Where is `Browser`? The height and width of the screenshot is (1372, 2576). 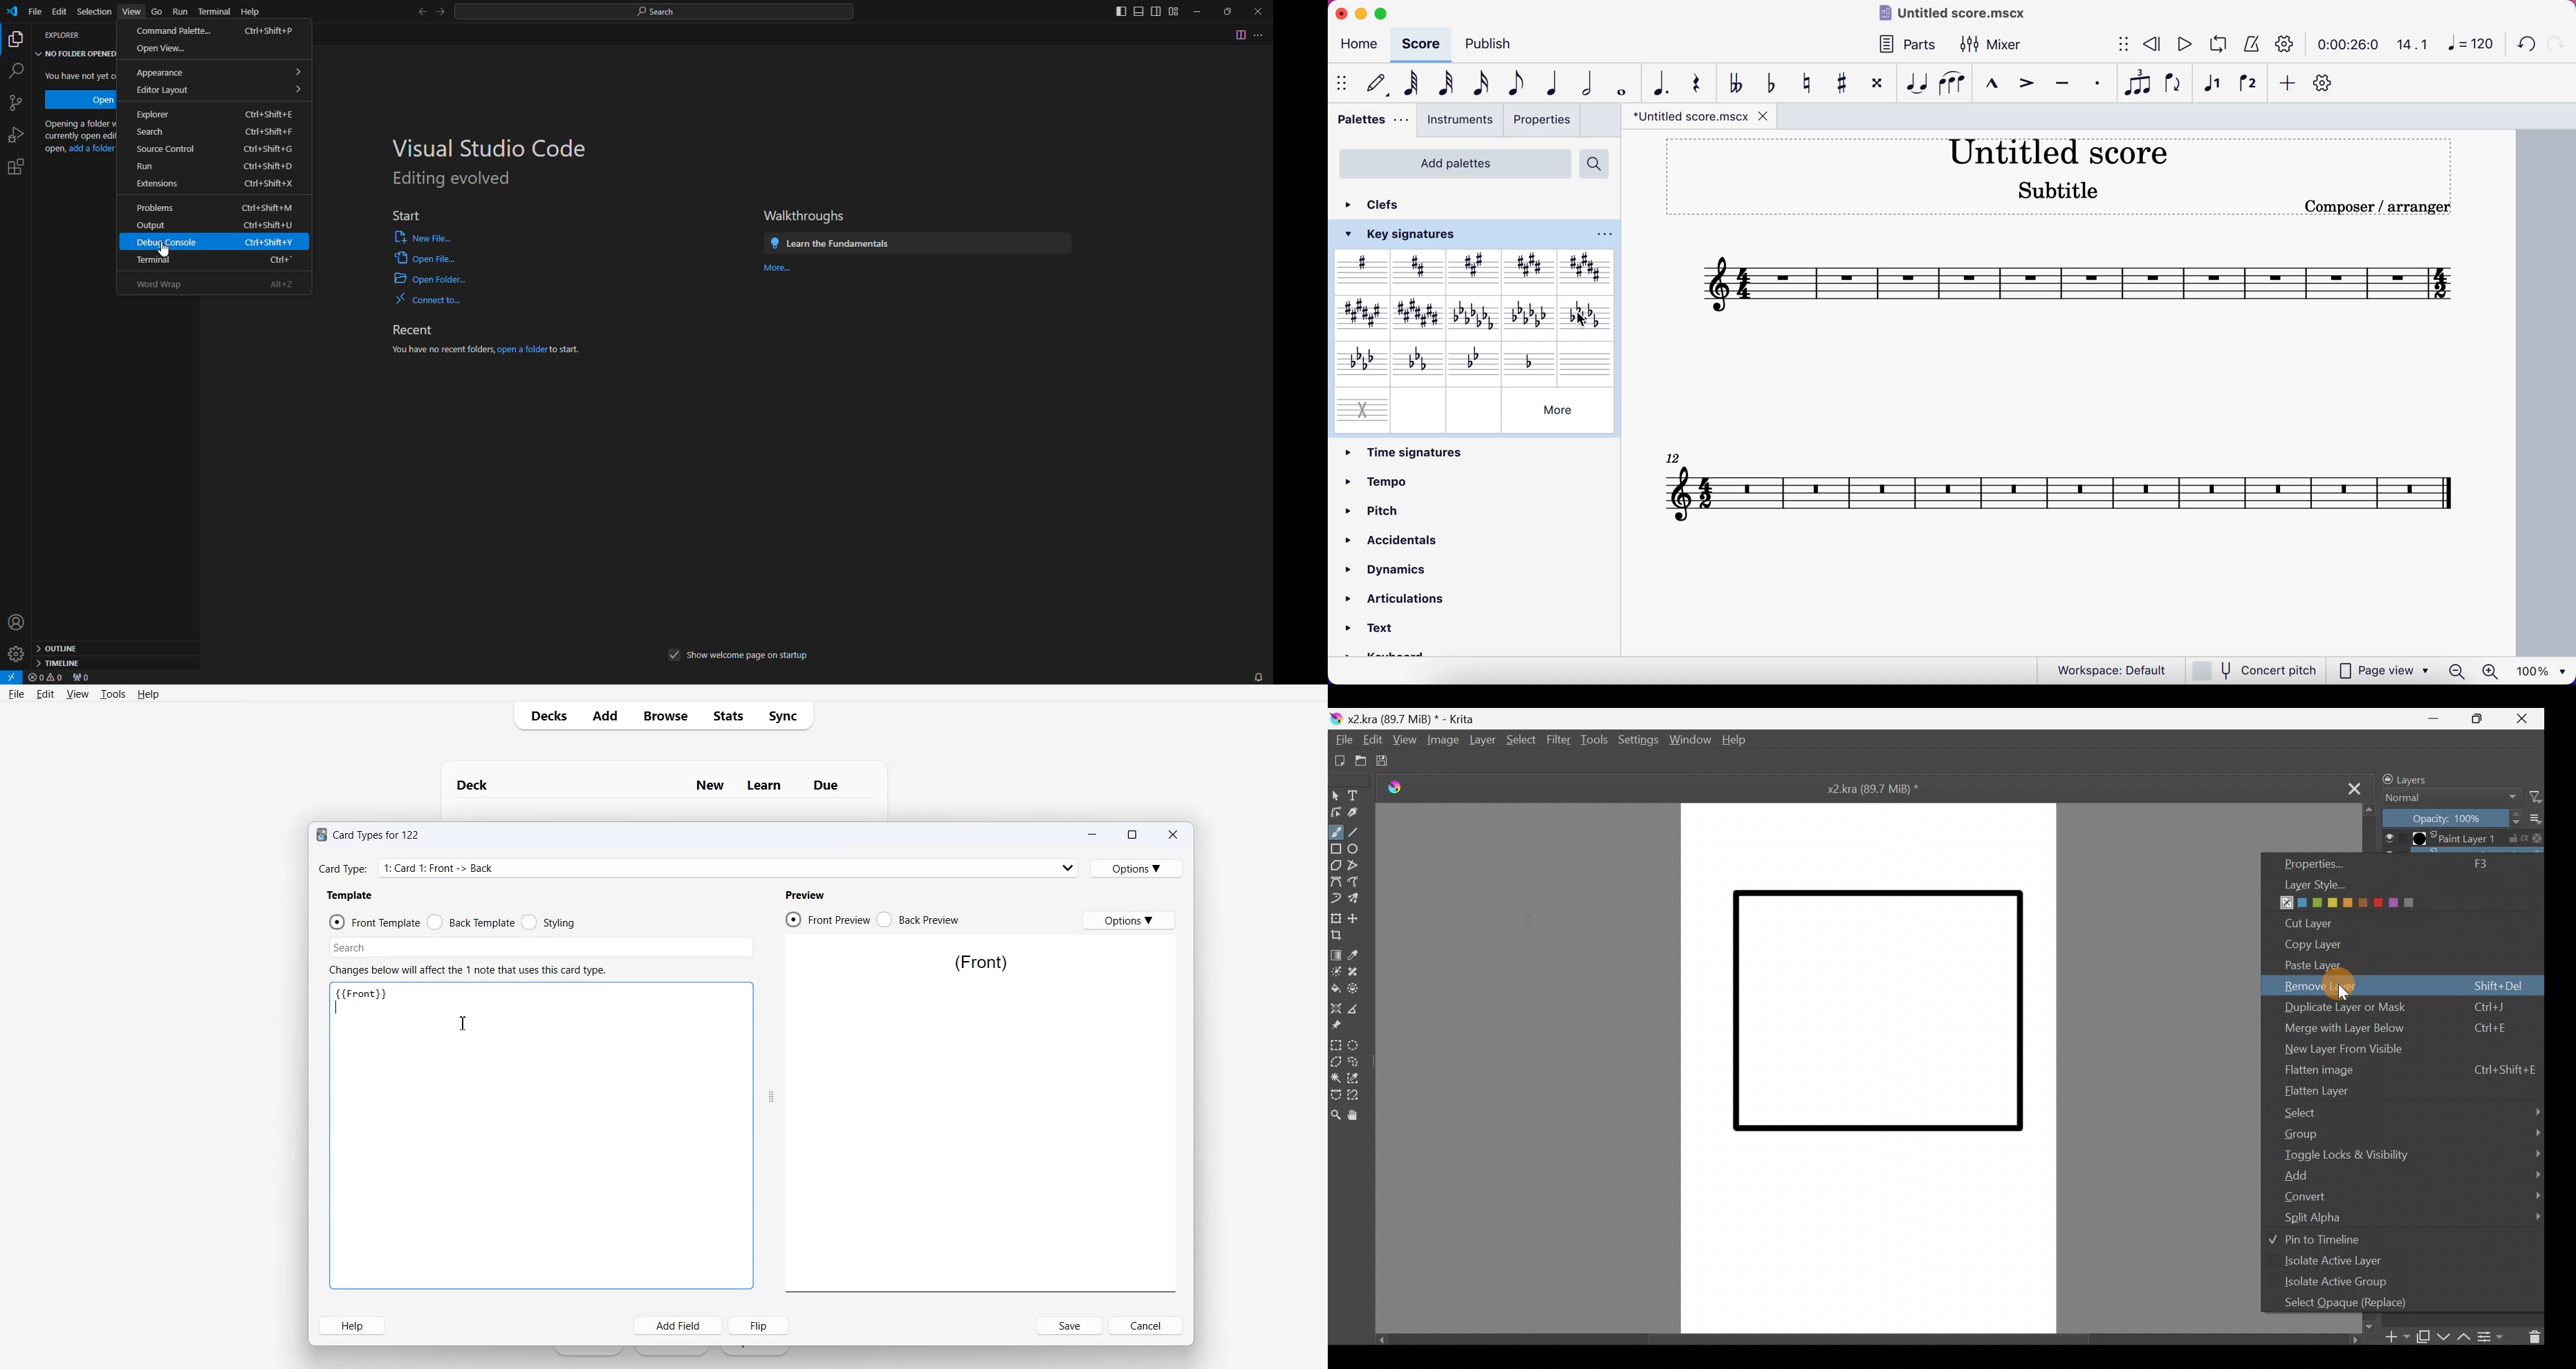 Browser is located at coordinates (665, 716).